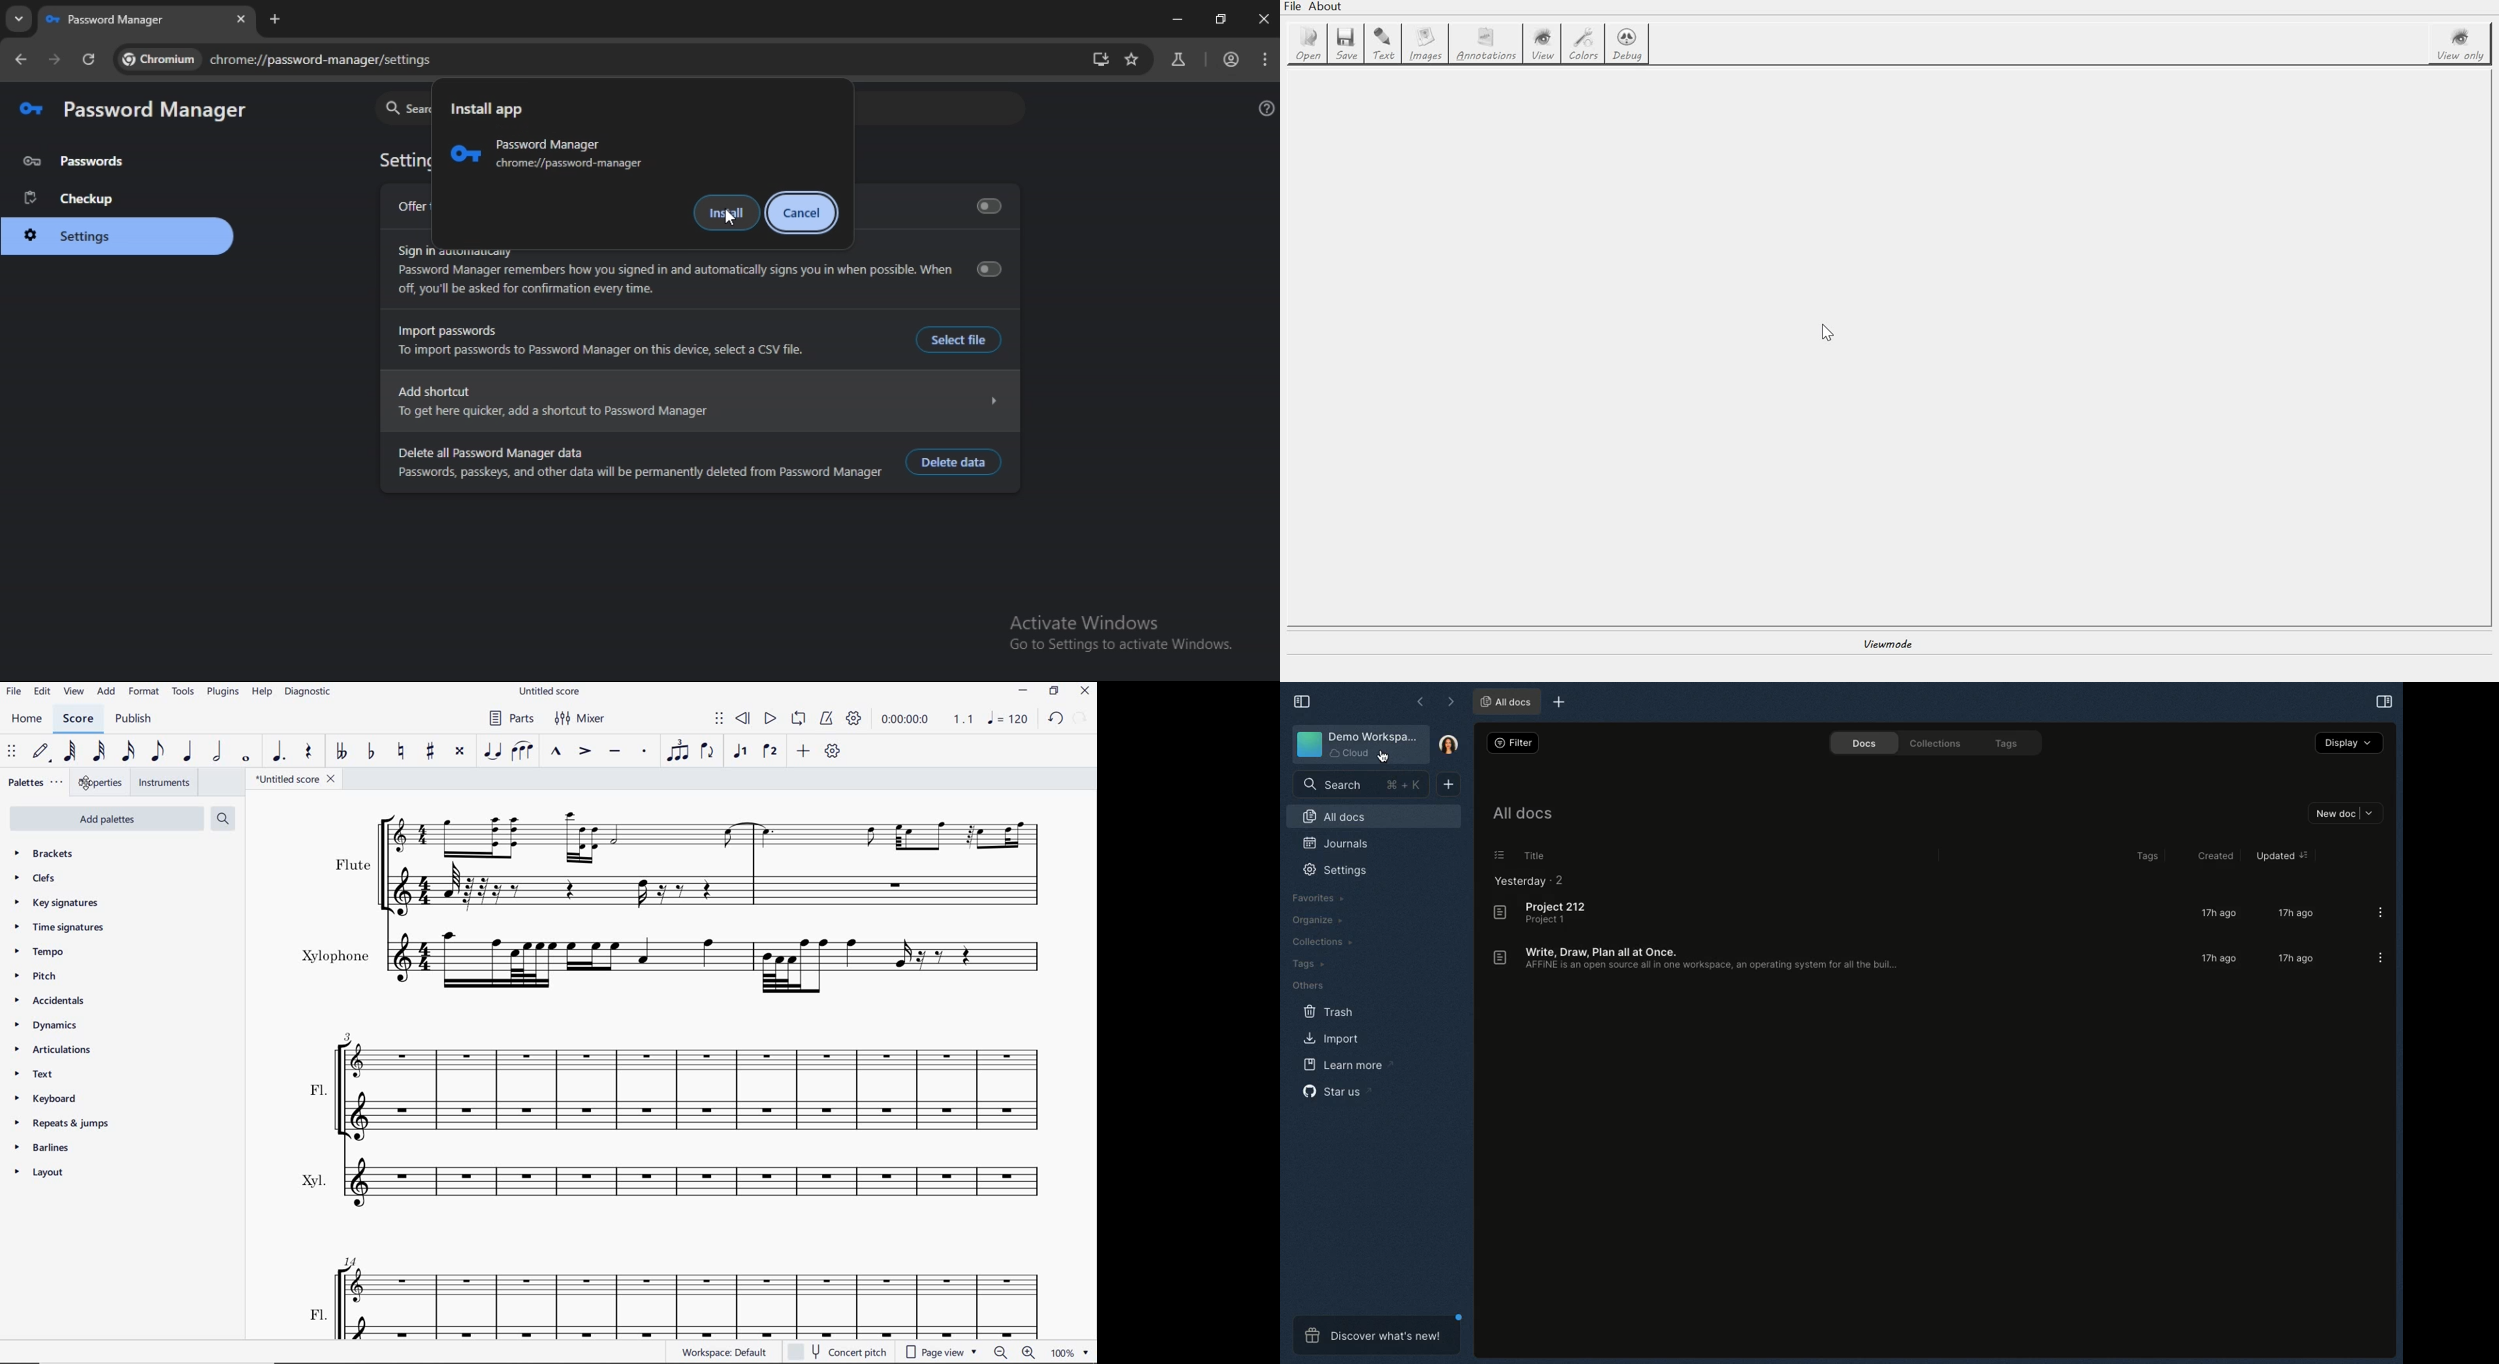 Image resolution: width=2520 pixels, height=1372 pixels. What do you see at coordinates (50, 1002) in the screenshot?
I see `accidentals` at bounding box center [50, 1002].